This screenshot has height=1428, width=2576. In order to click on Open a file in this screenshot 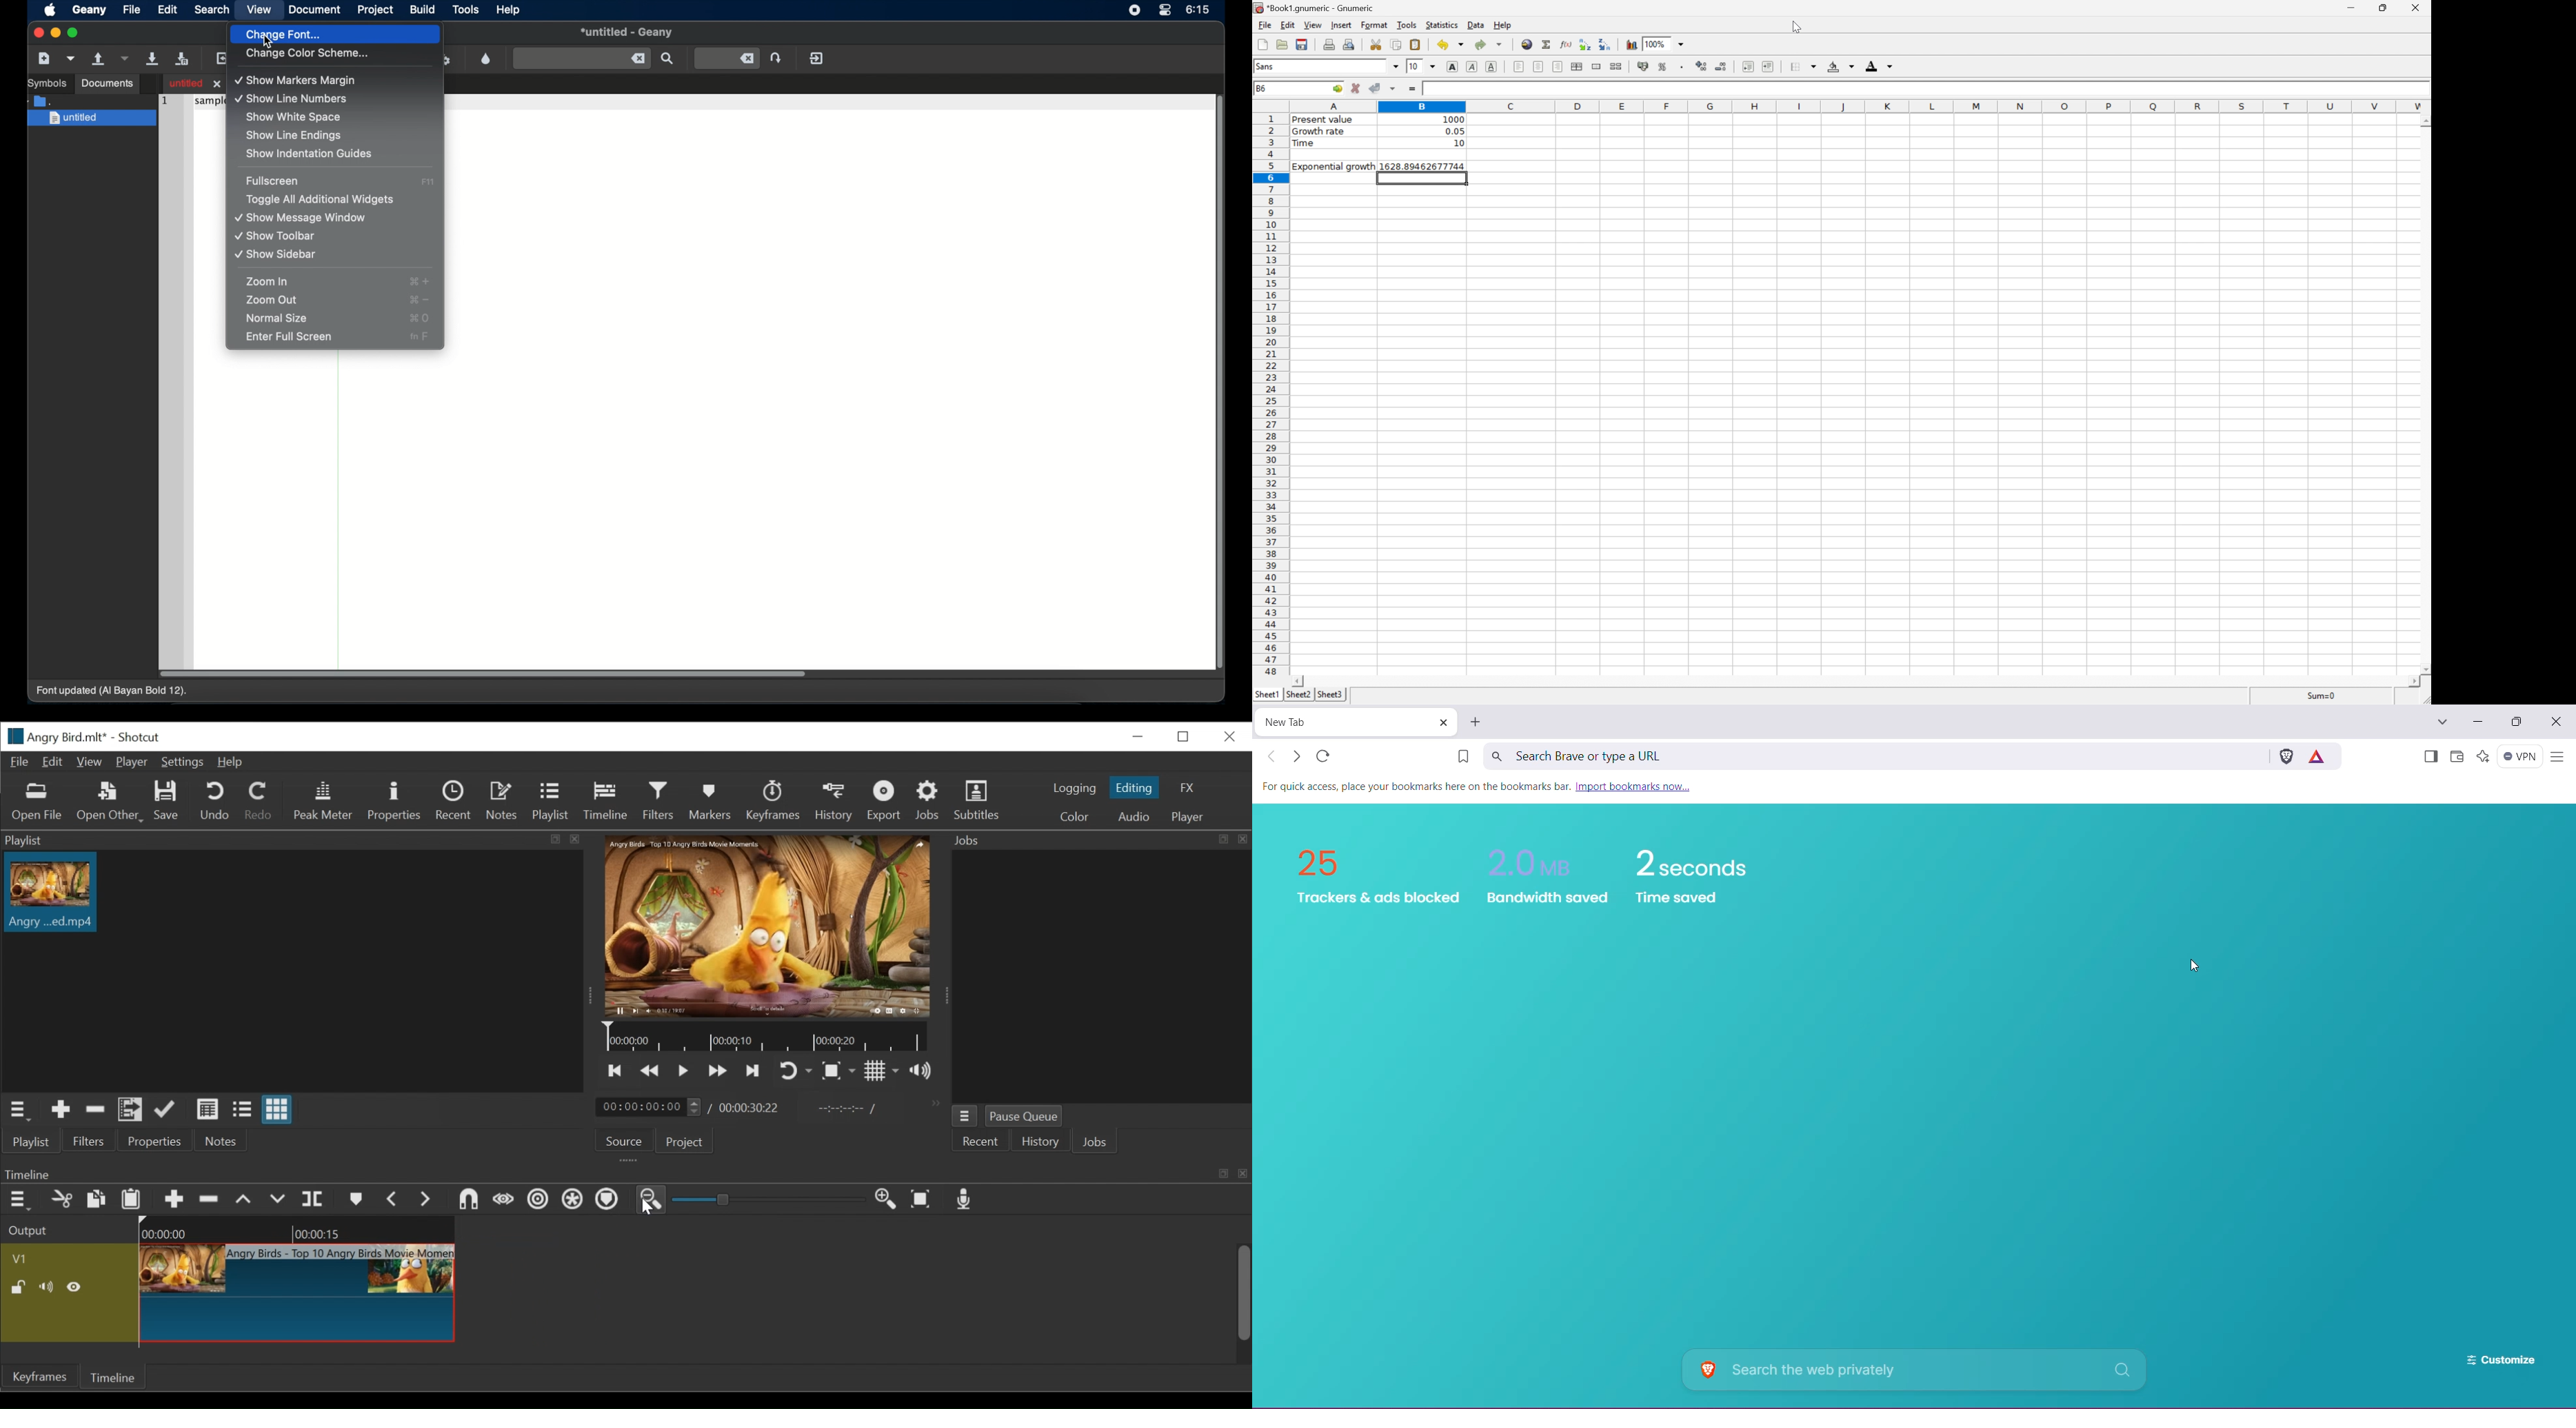, I will do `click(1283, 44)`.